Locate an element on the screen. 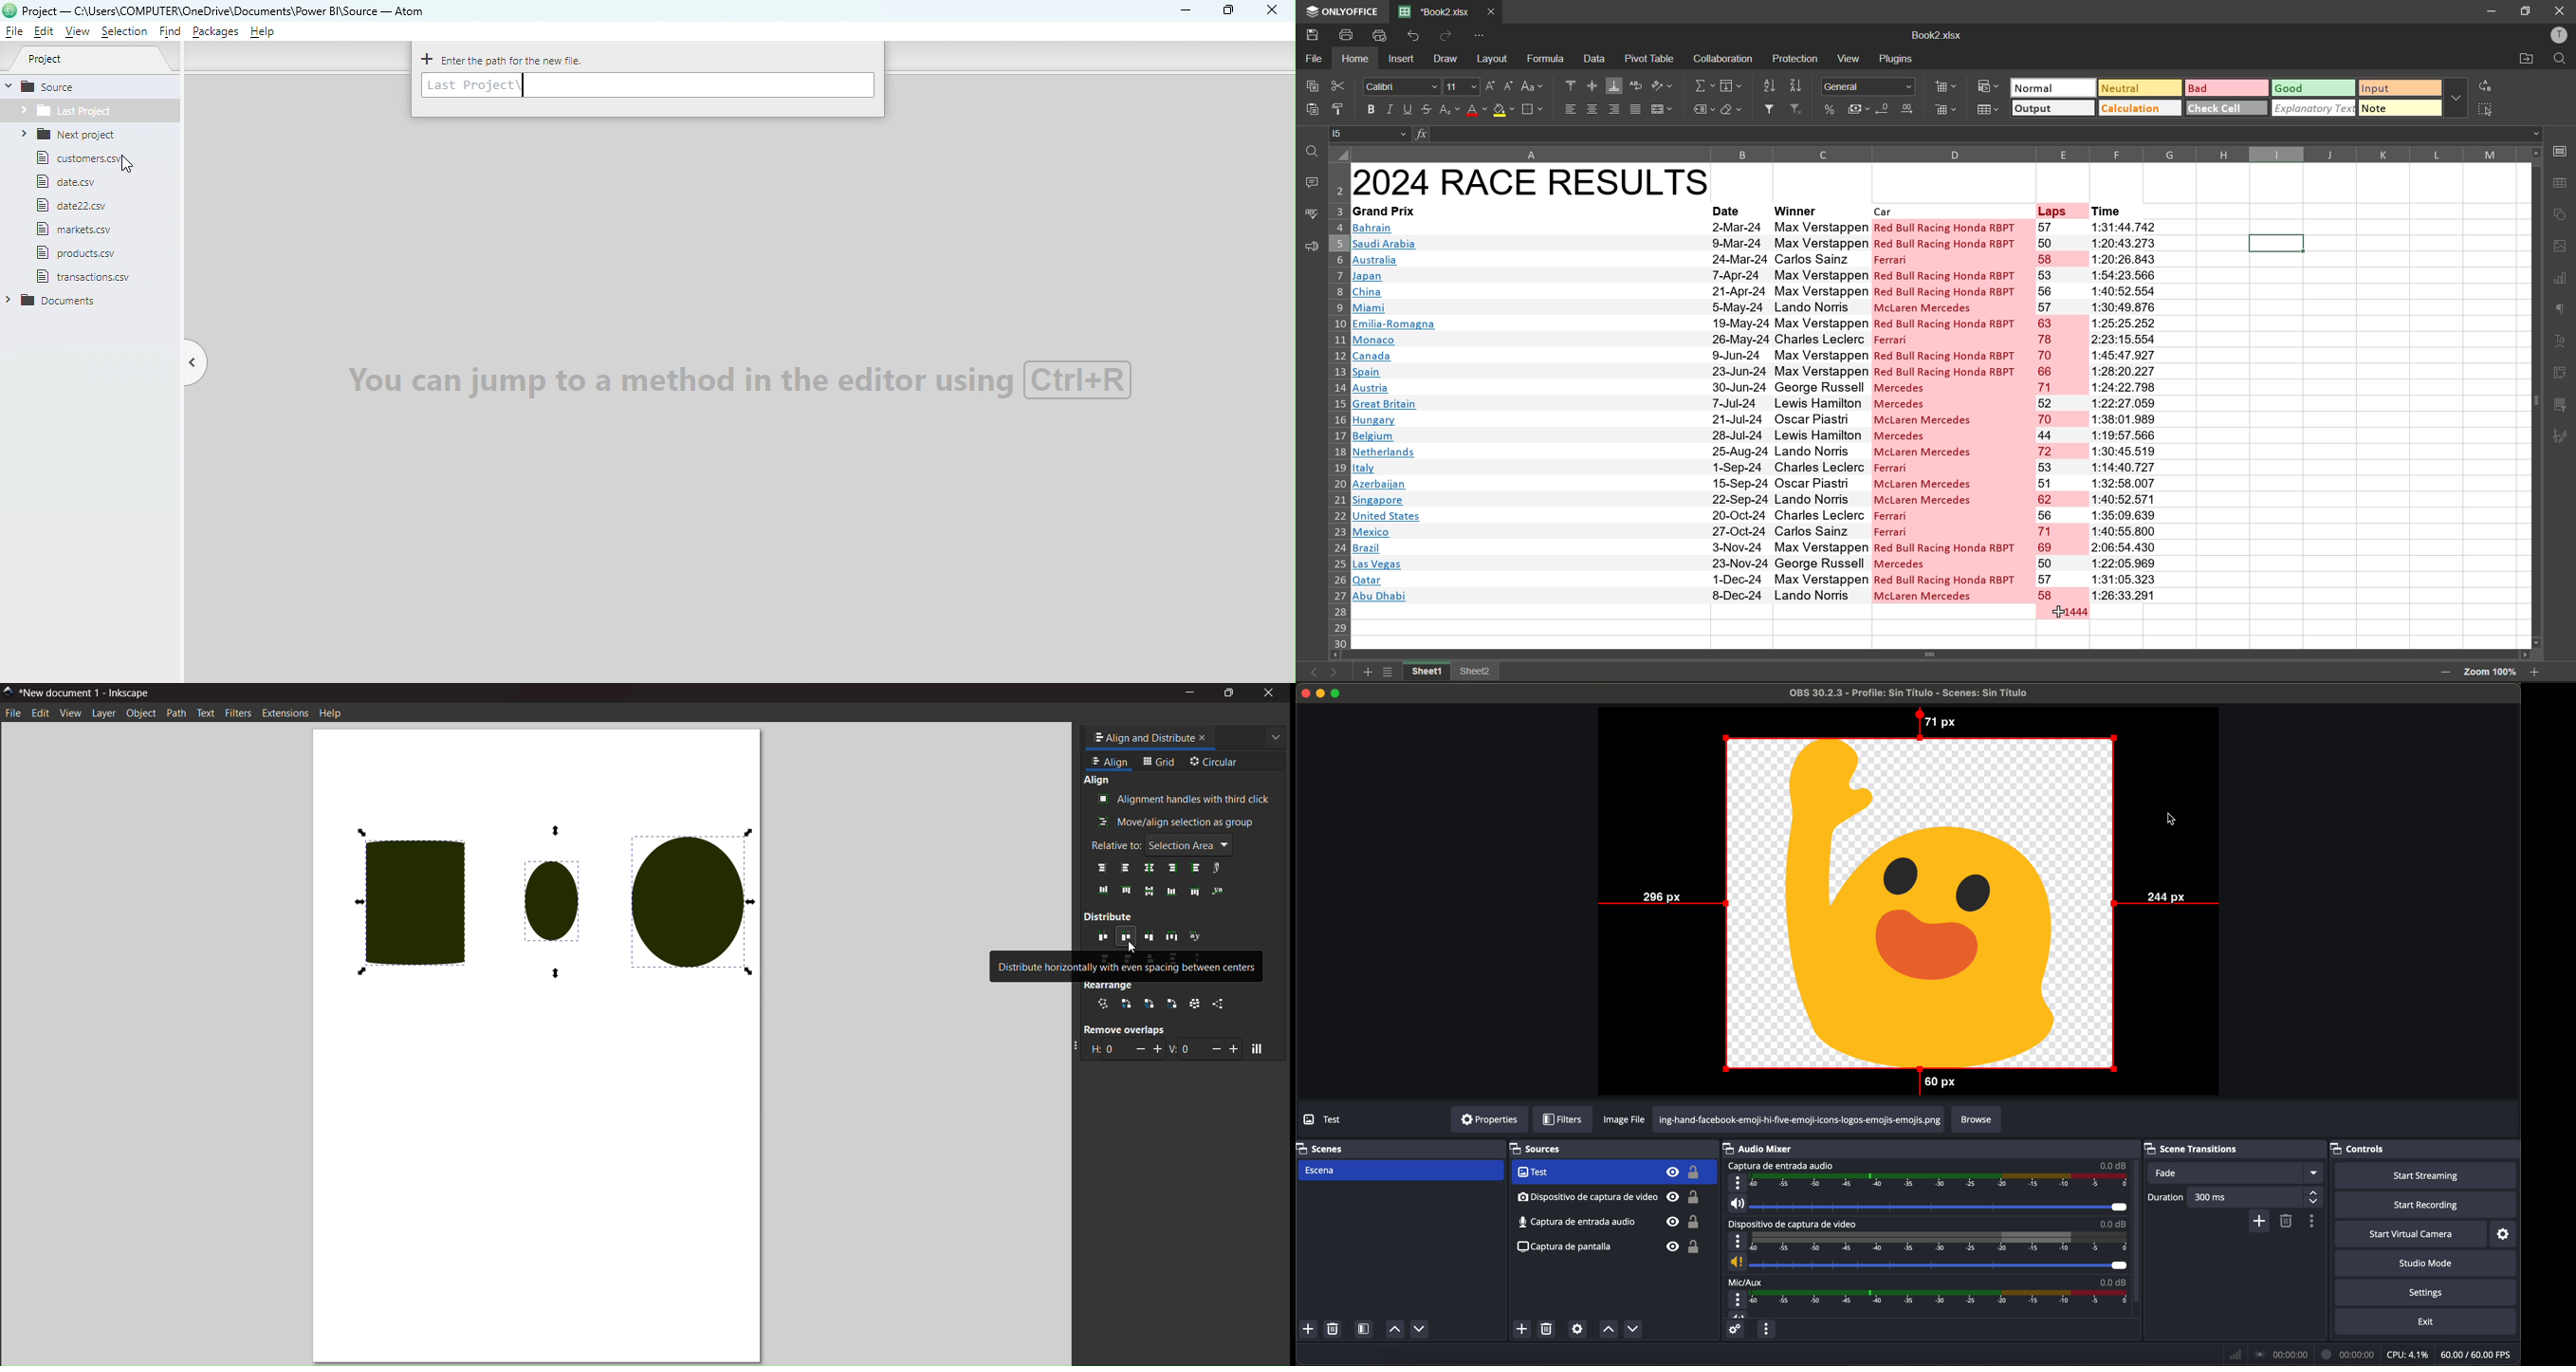 Image resolution: width=2576 pixels, height=1372 pixels. increase decimal is located at coordinates (1912, 107).